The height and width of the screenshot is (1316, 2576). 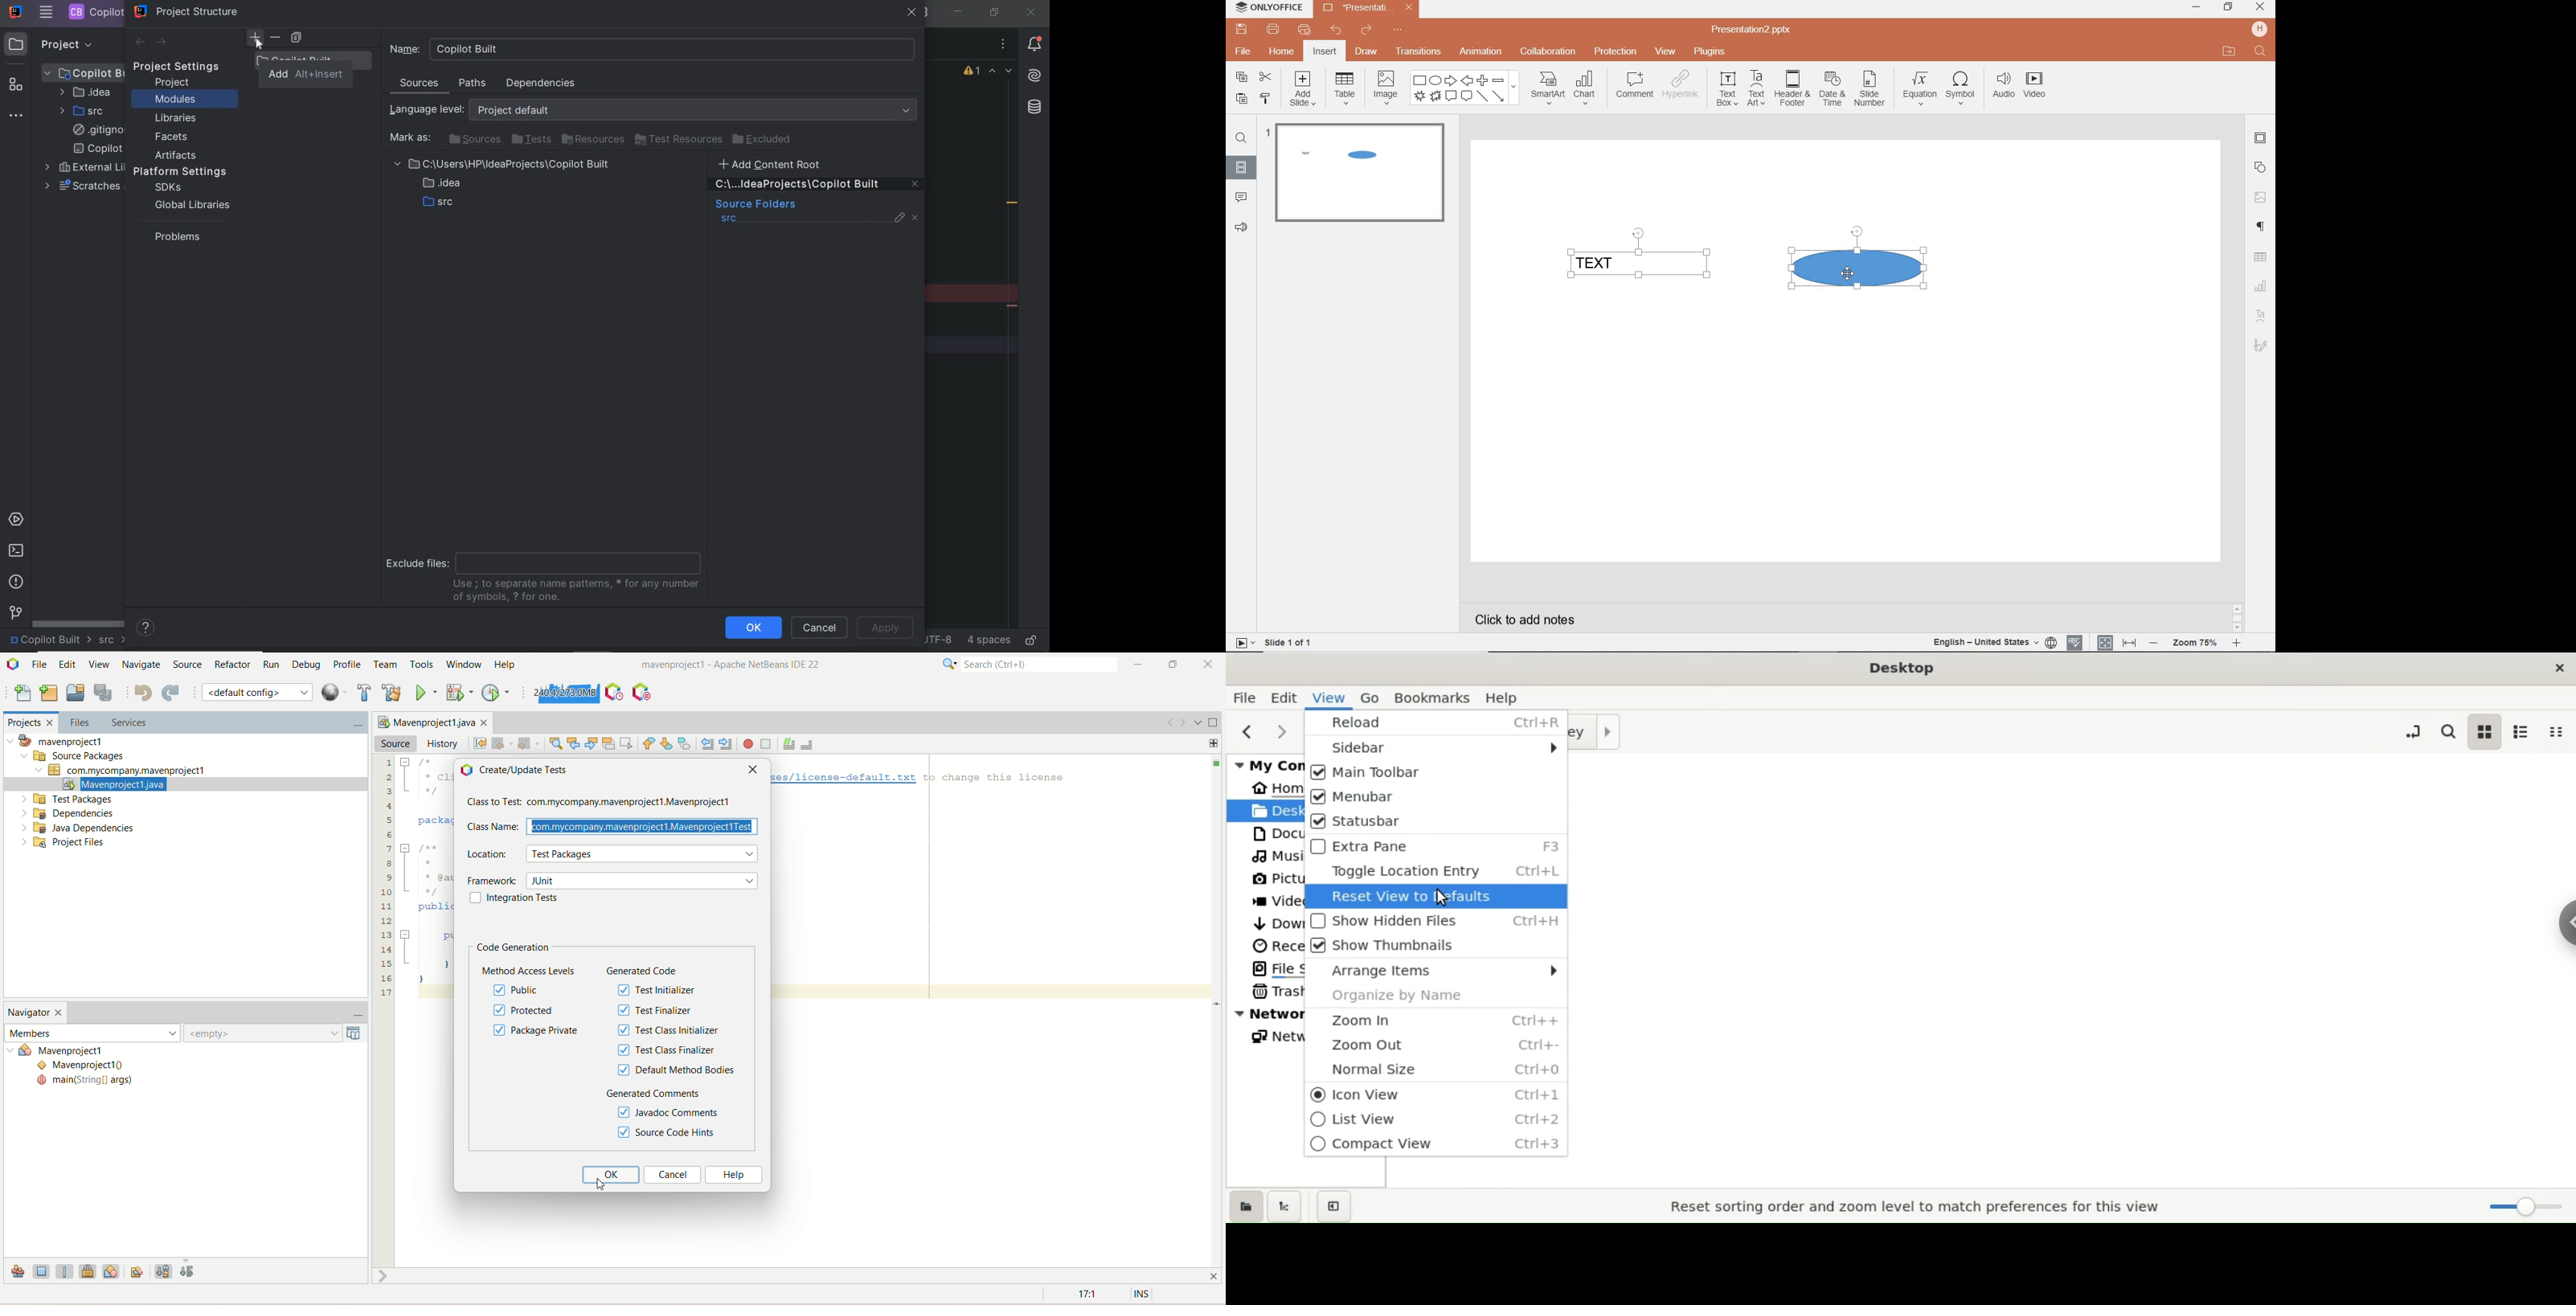 What do you see at coordinates (527, 771) in the screenshot?
I see `create/update tests` at bounding box center [527, 771].